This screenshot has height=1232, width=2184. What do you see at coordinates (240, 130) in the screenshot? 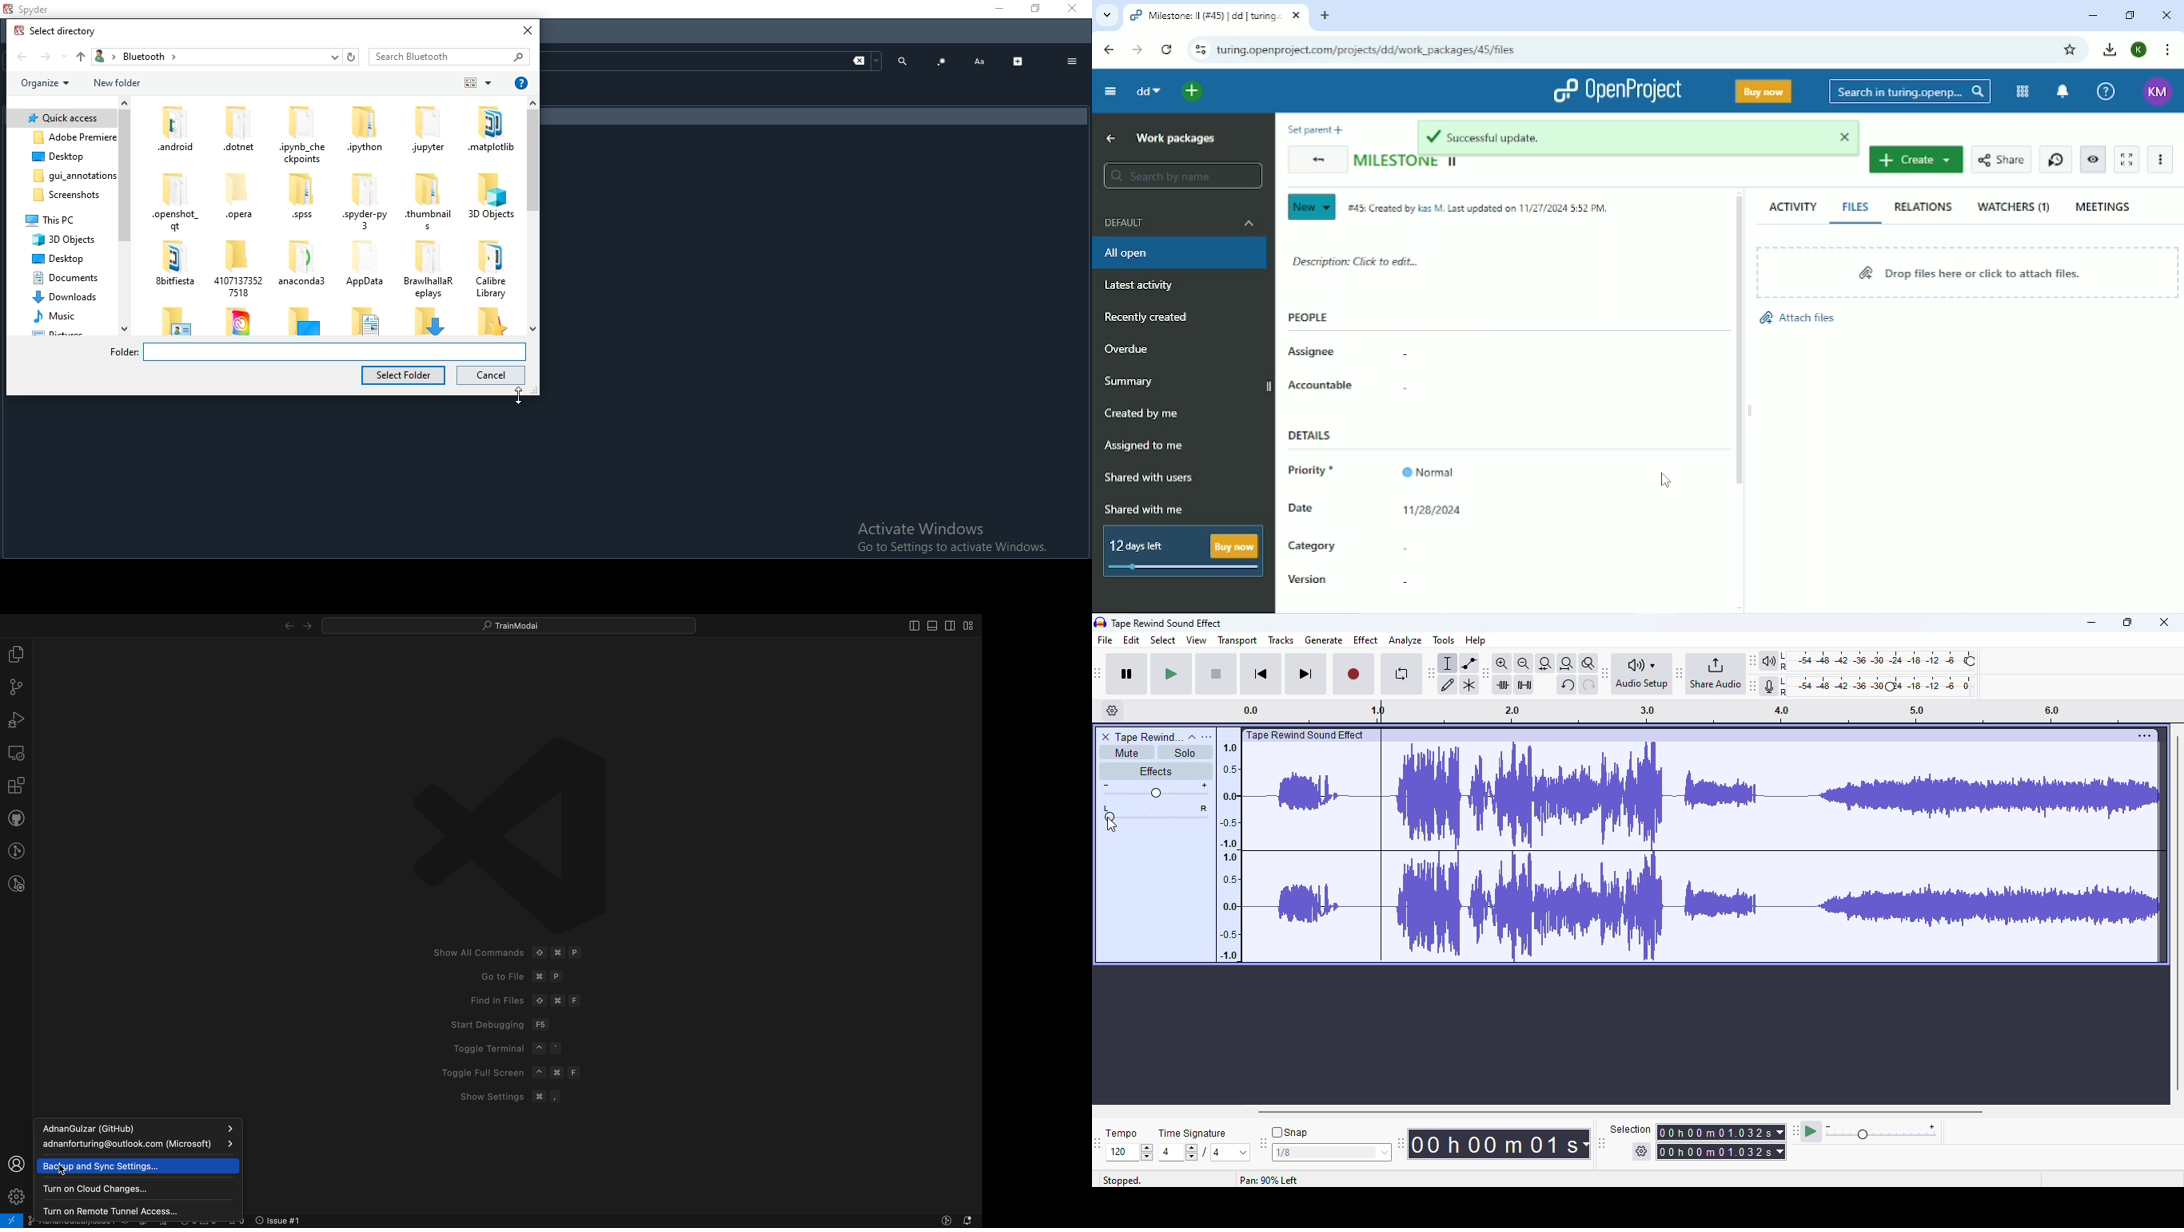
I see `folder` at bounding box center [240, 130].